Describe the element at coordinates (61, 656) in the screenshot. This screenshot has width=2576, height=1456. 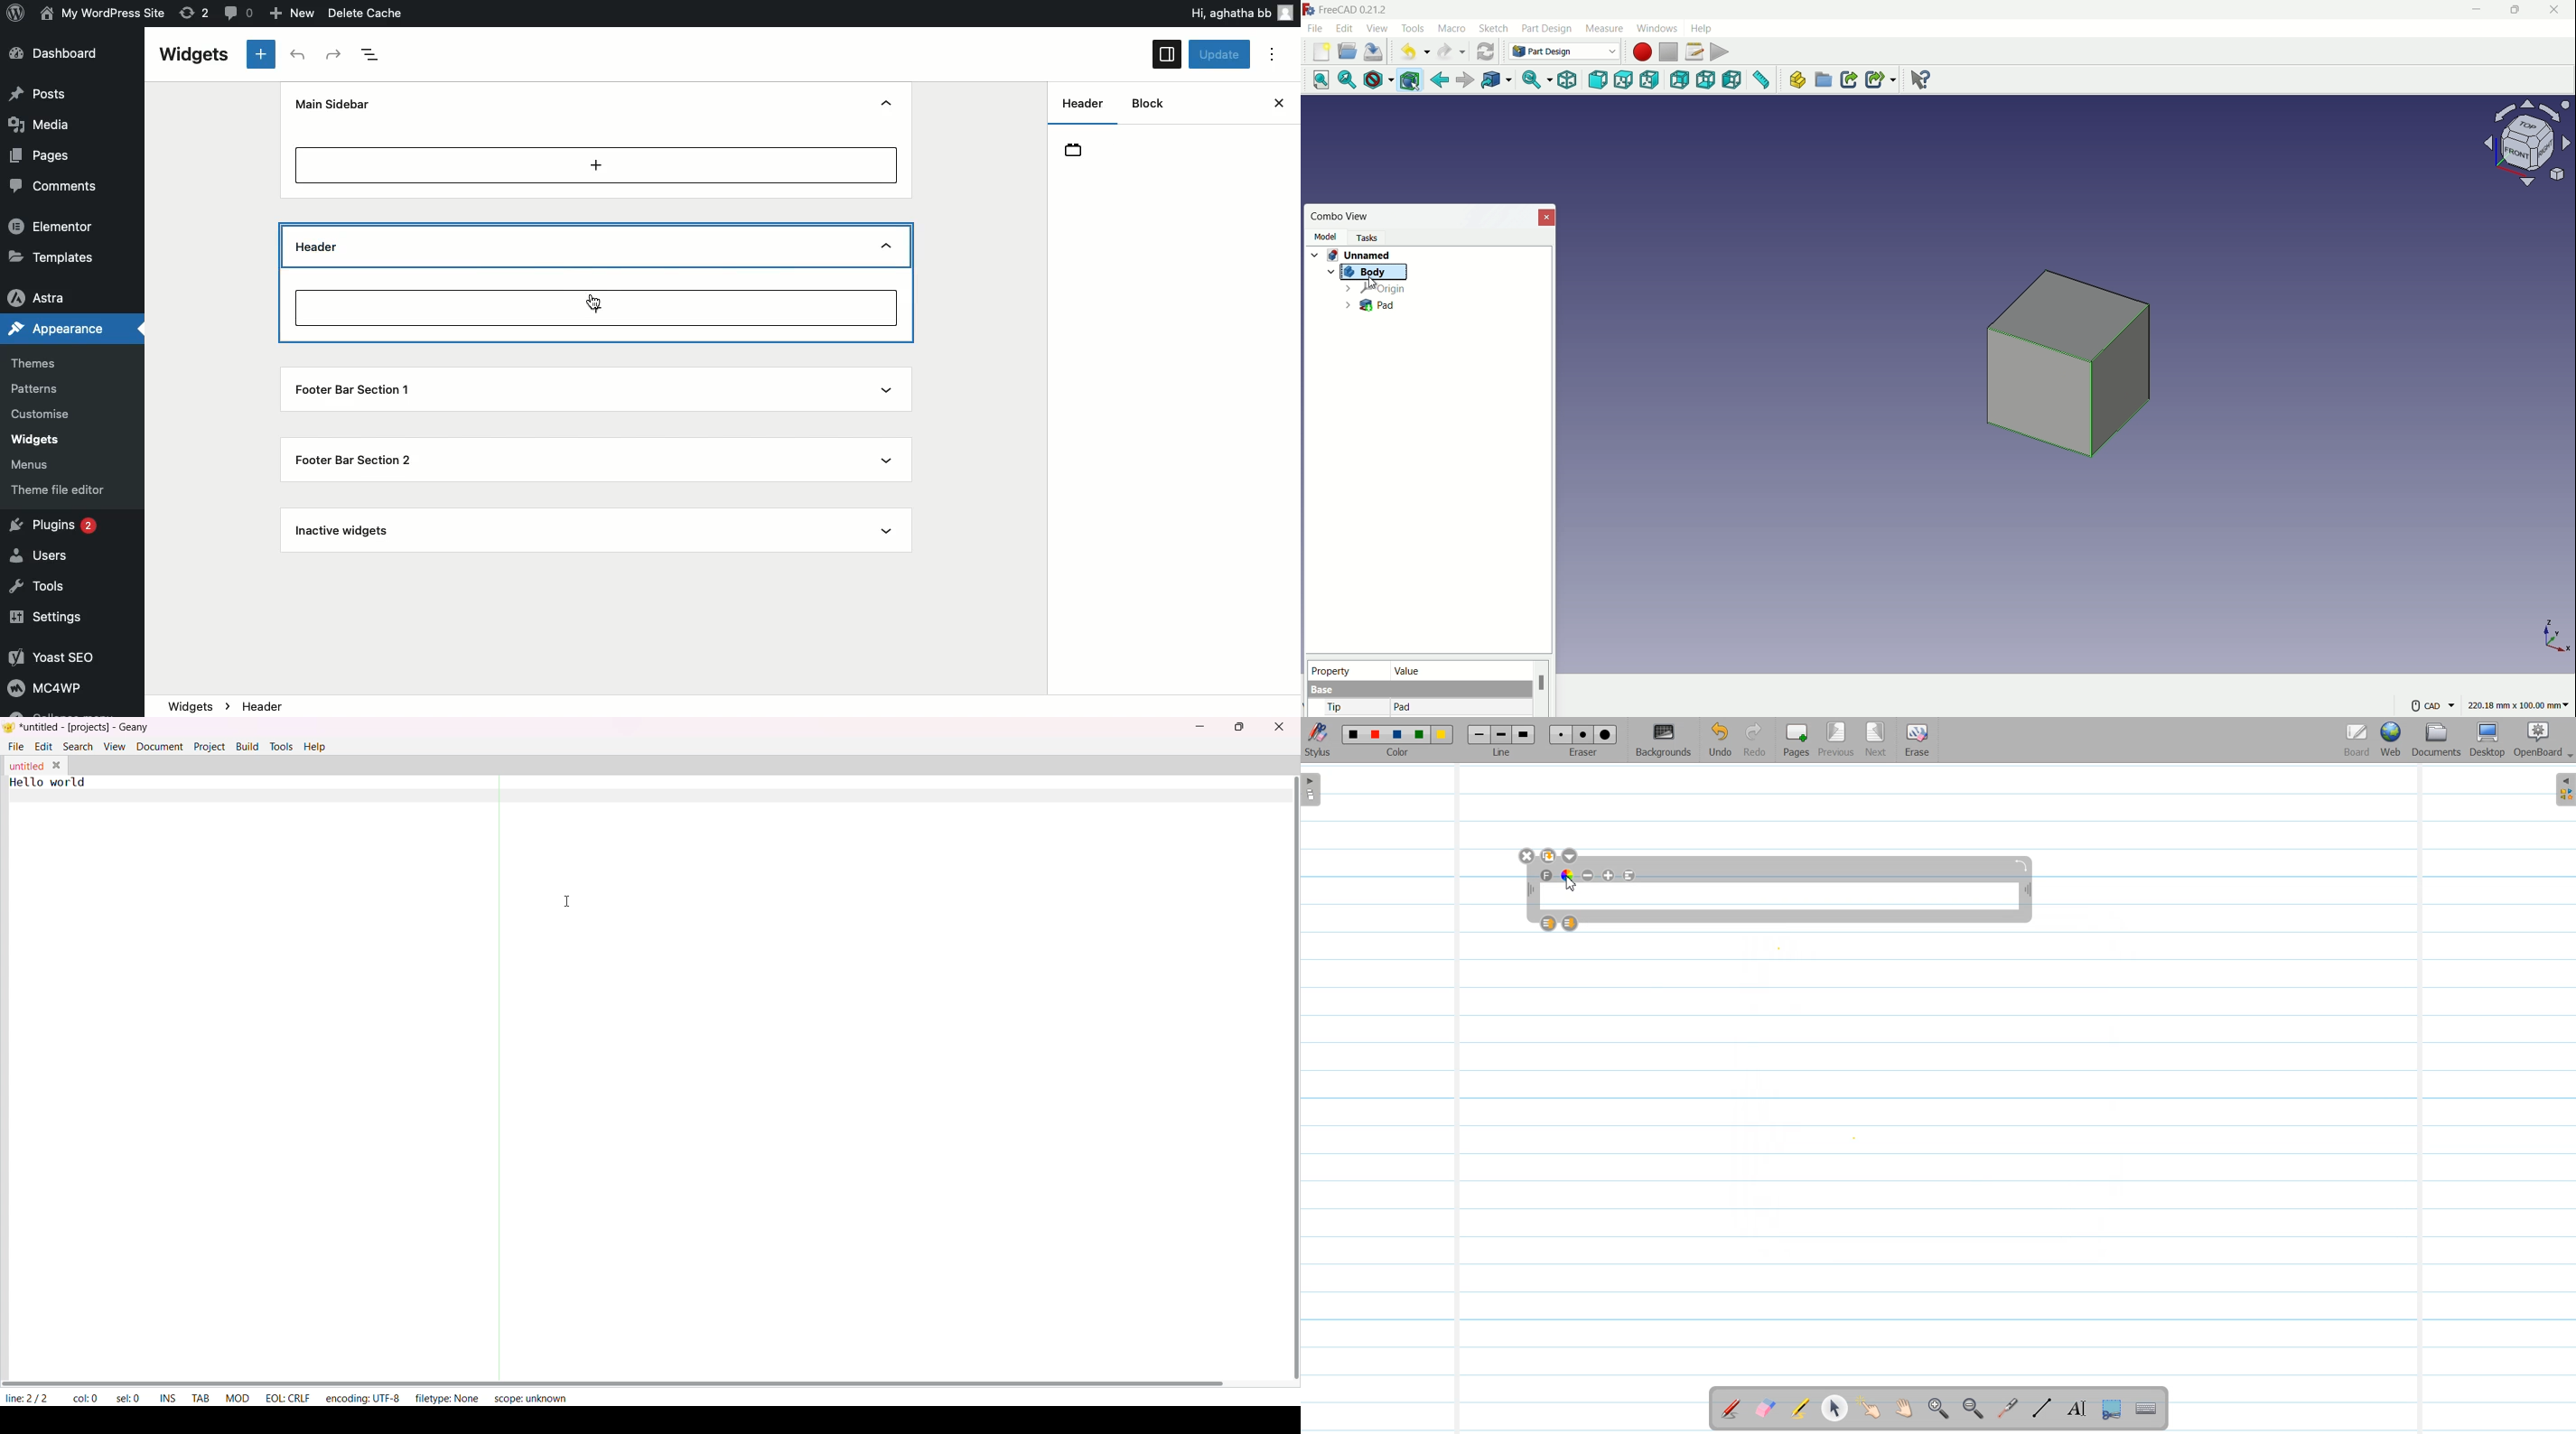
I see `Yoast SEO` at that location.